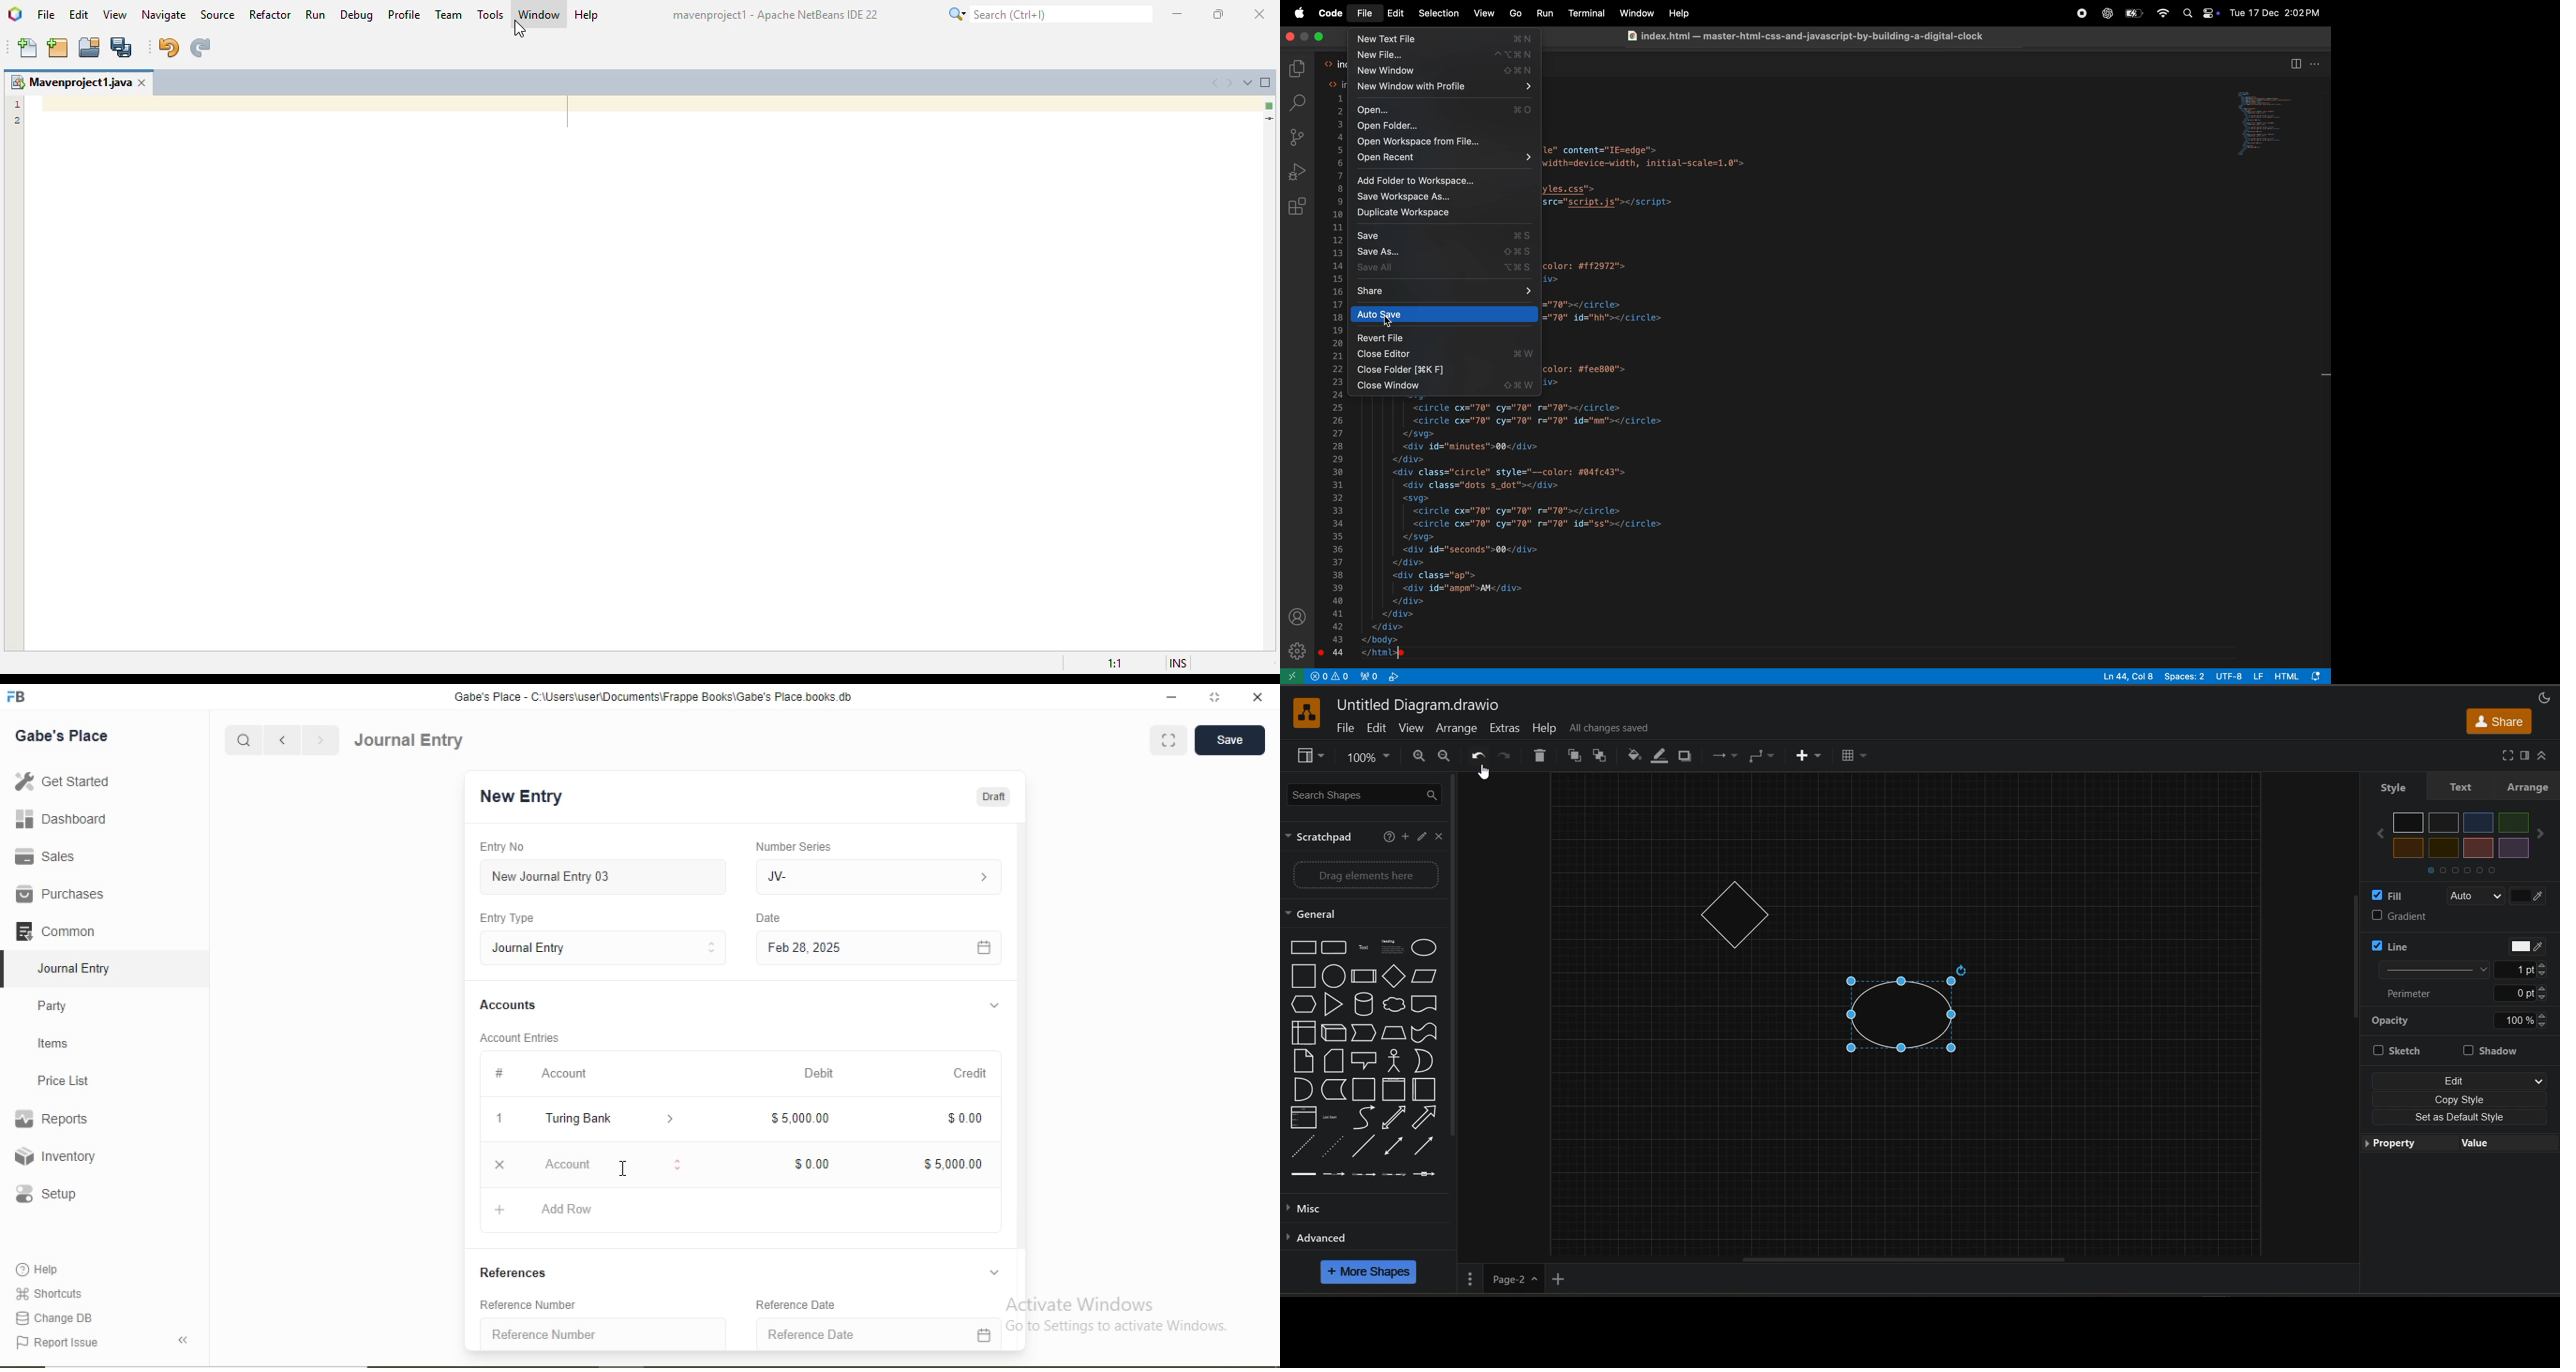  I want to click on Account Entries, so click(518, 1038).